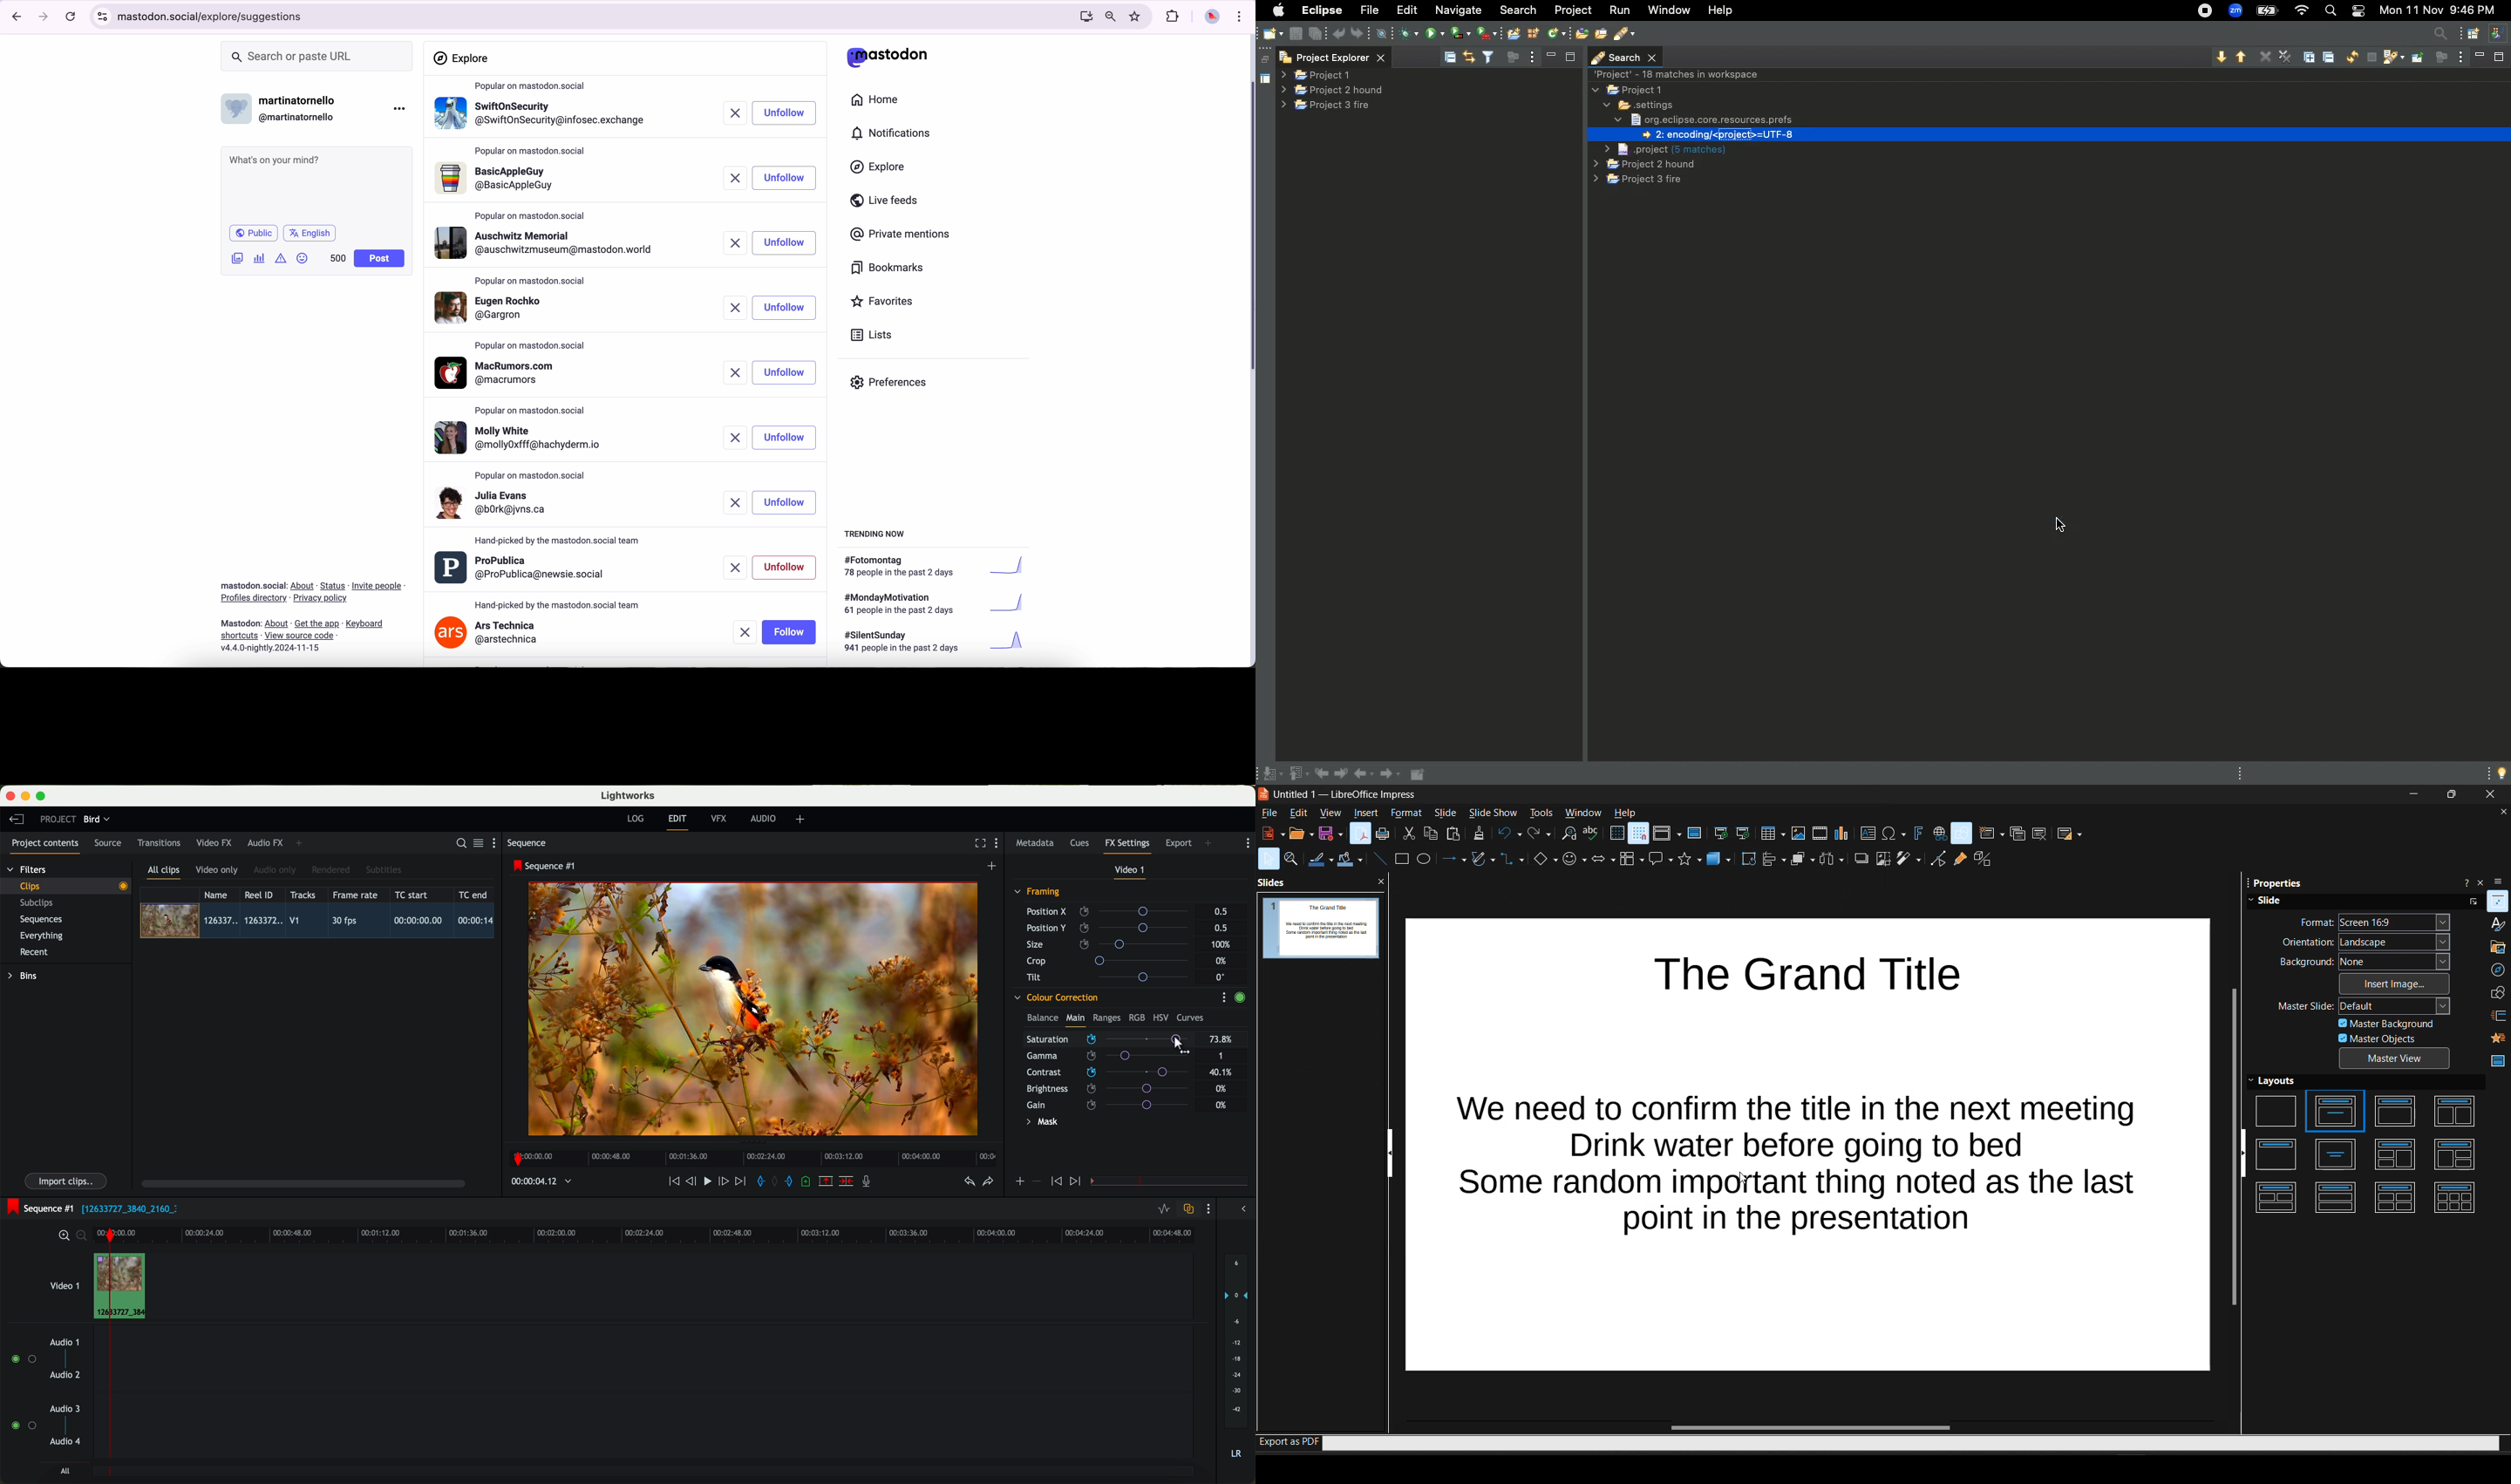 This screenshot has width=2520, height=1484. I want to click on master slides, so click(2499, 1059).